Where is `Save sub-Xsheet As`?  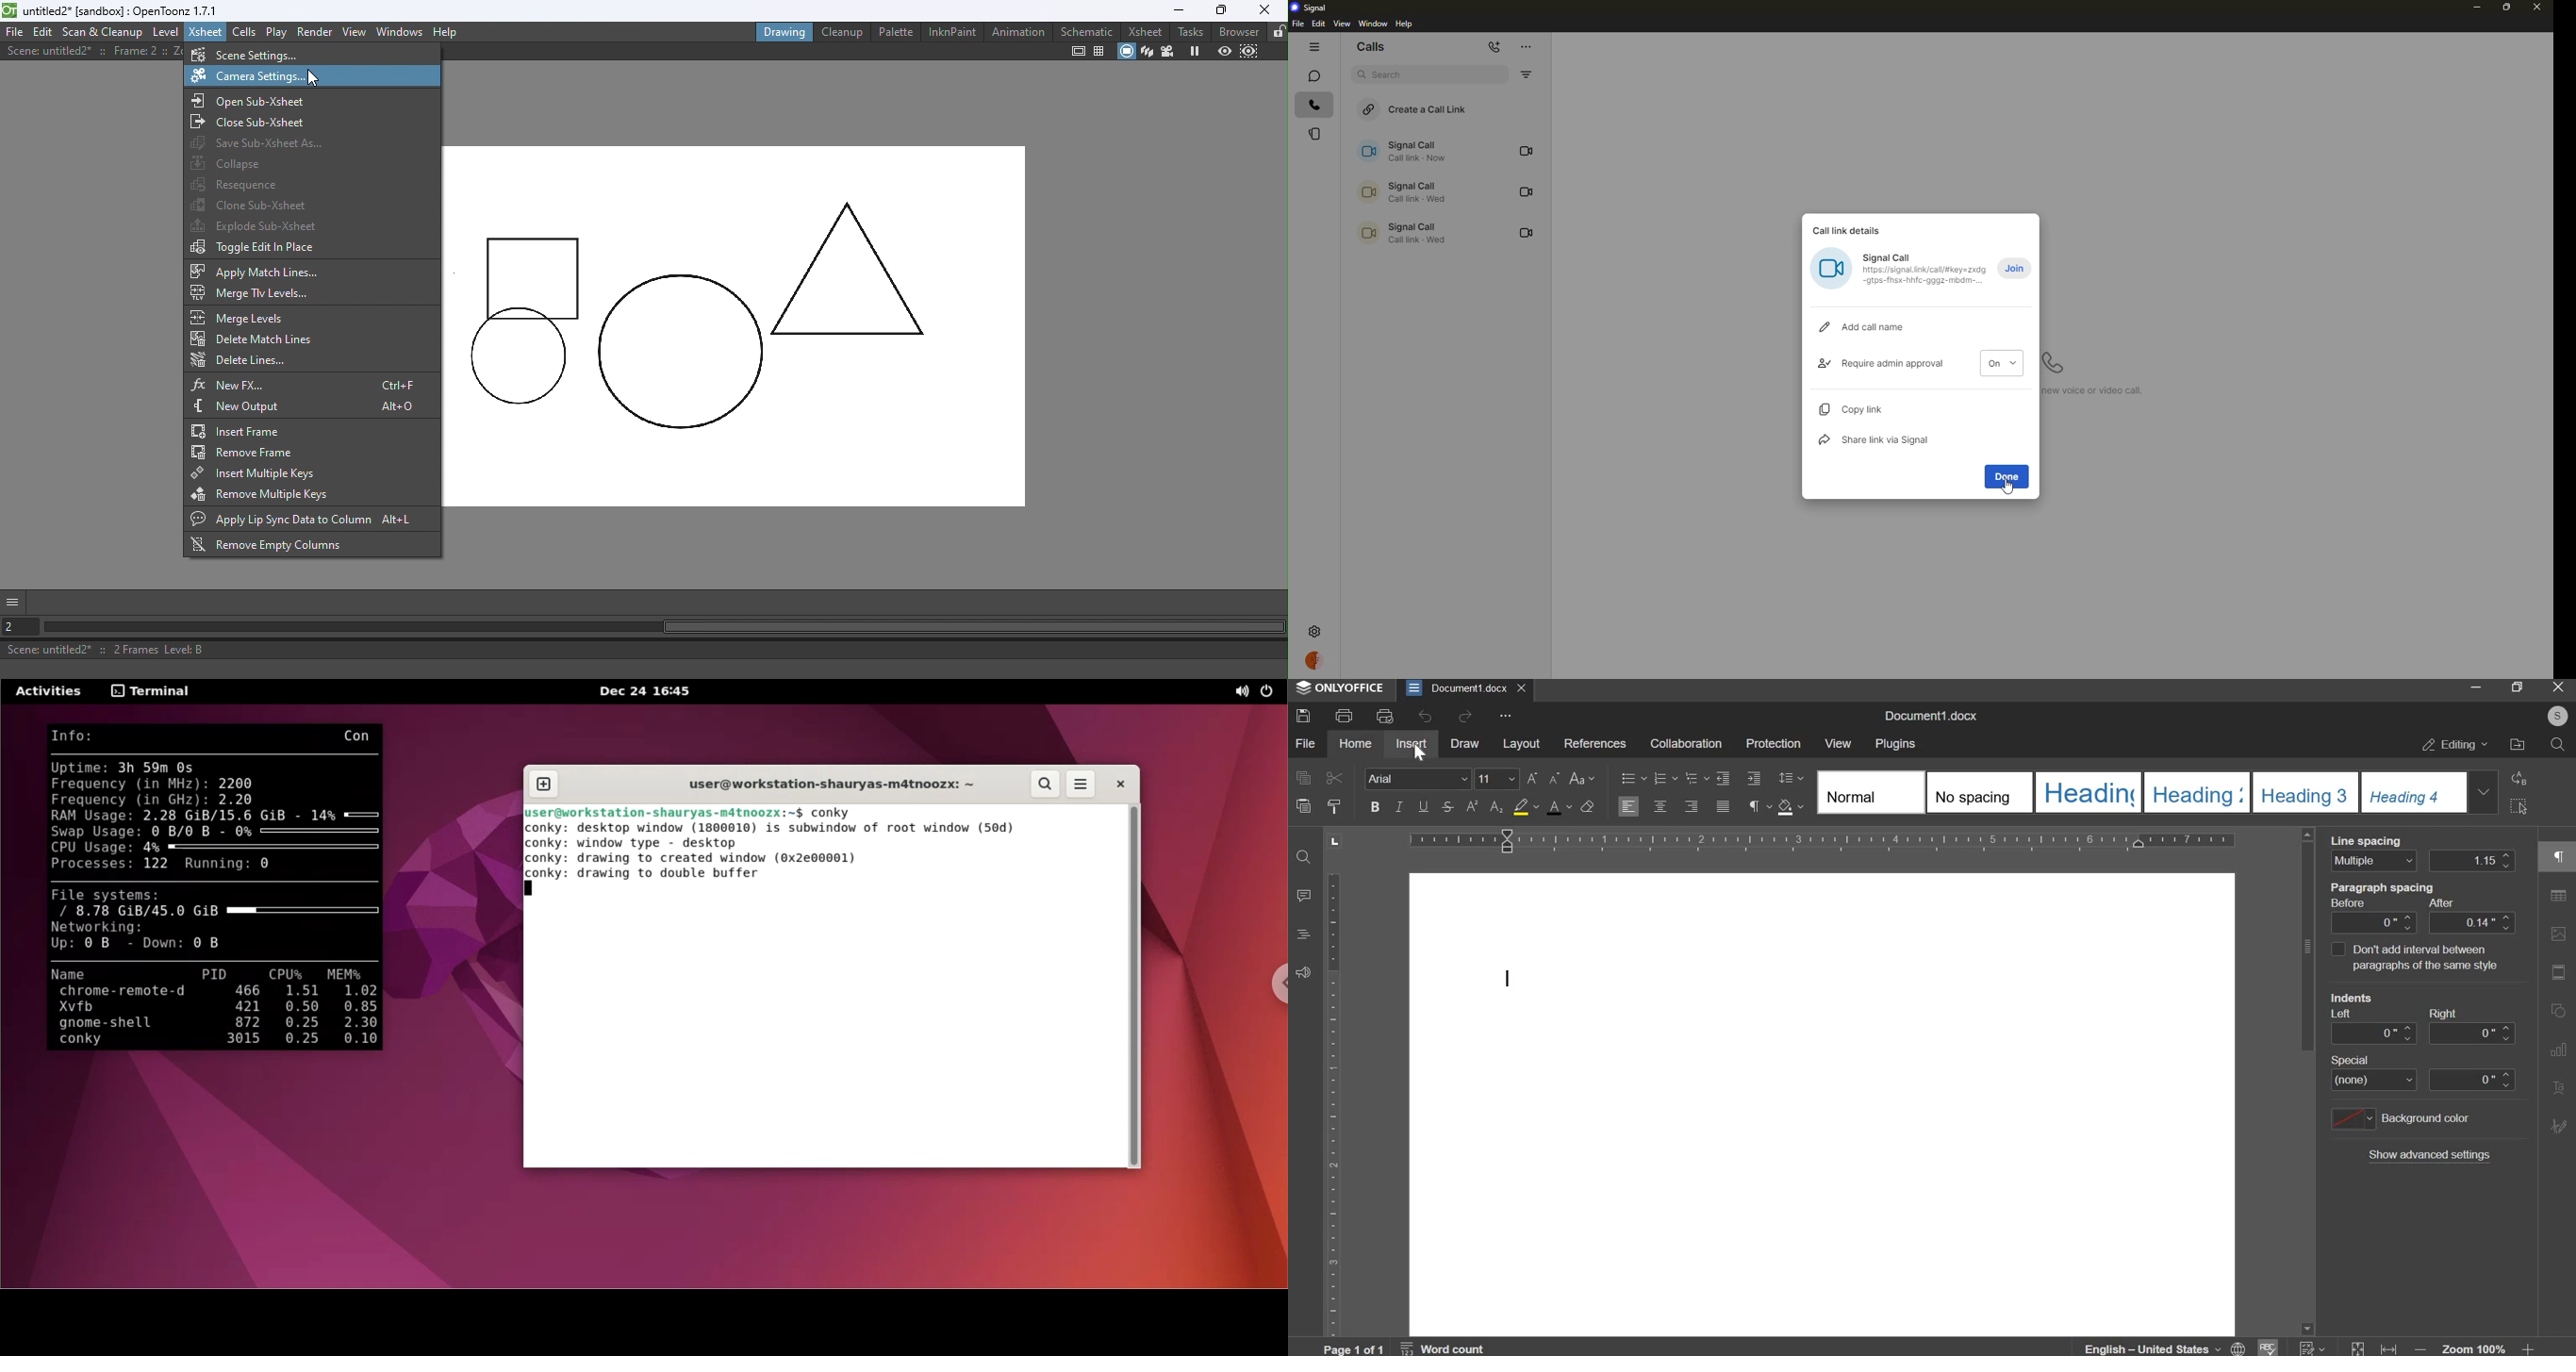
Save sub-Xsheet As is located at coordinates (259, 144).